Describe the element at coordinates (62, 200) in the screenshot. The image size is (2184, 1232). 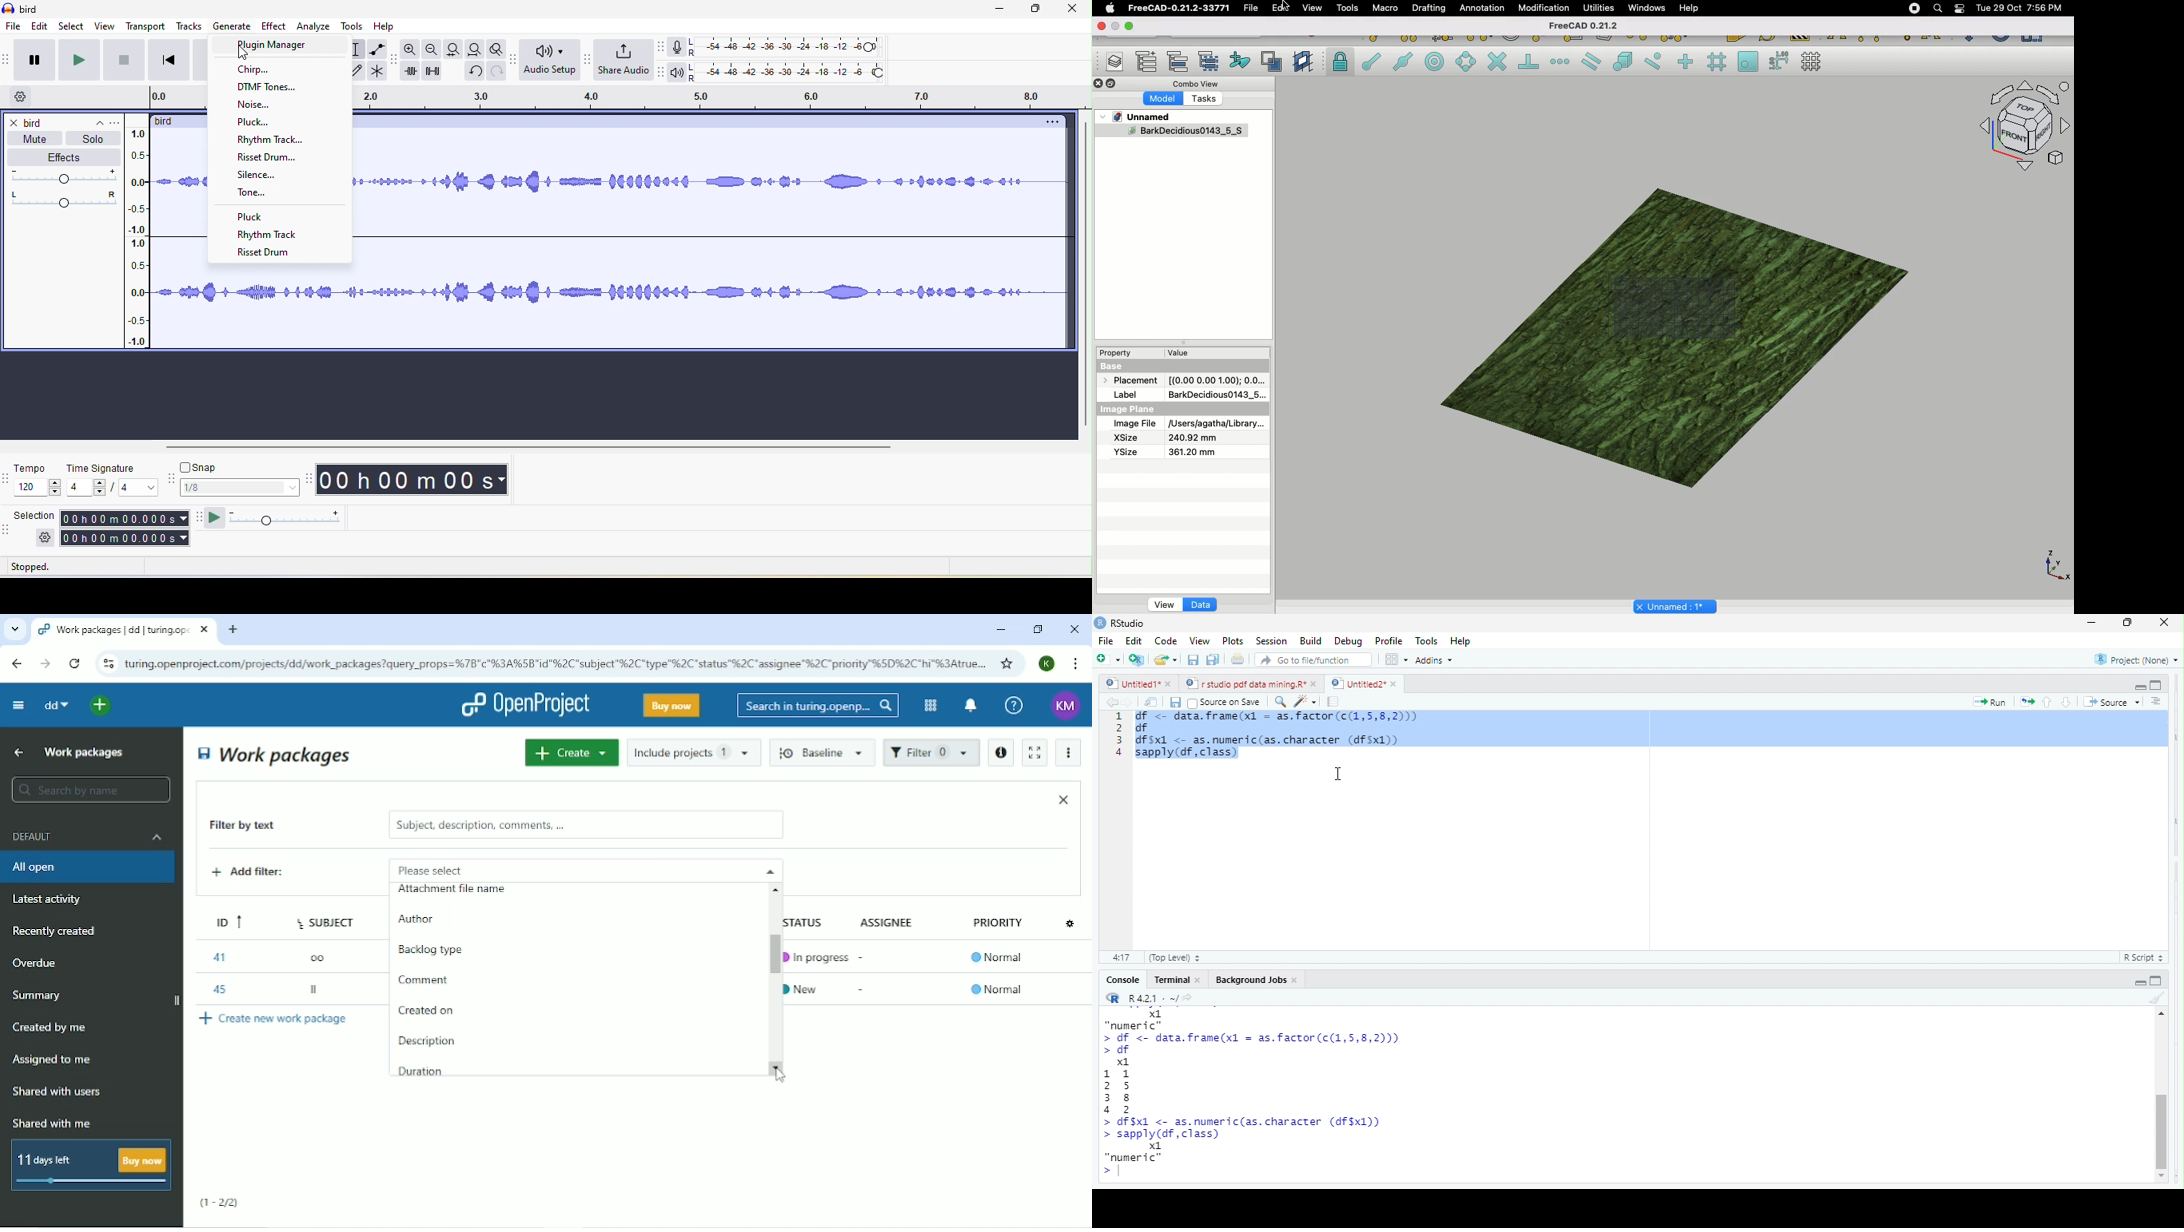
I see `pan:  center` at that location.